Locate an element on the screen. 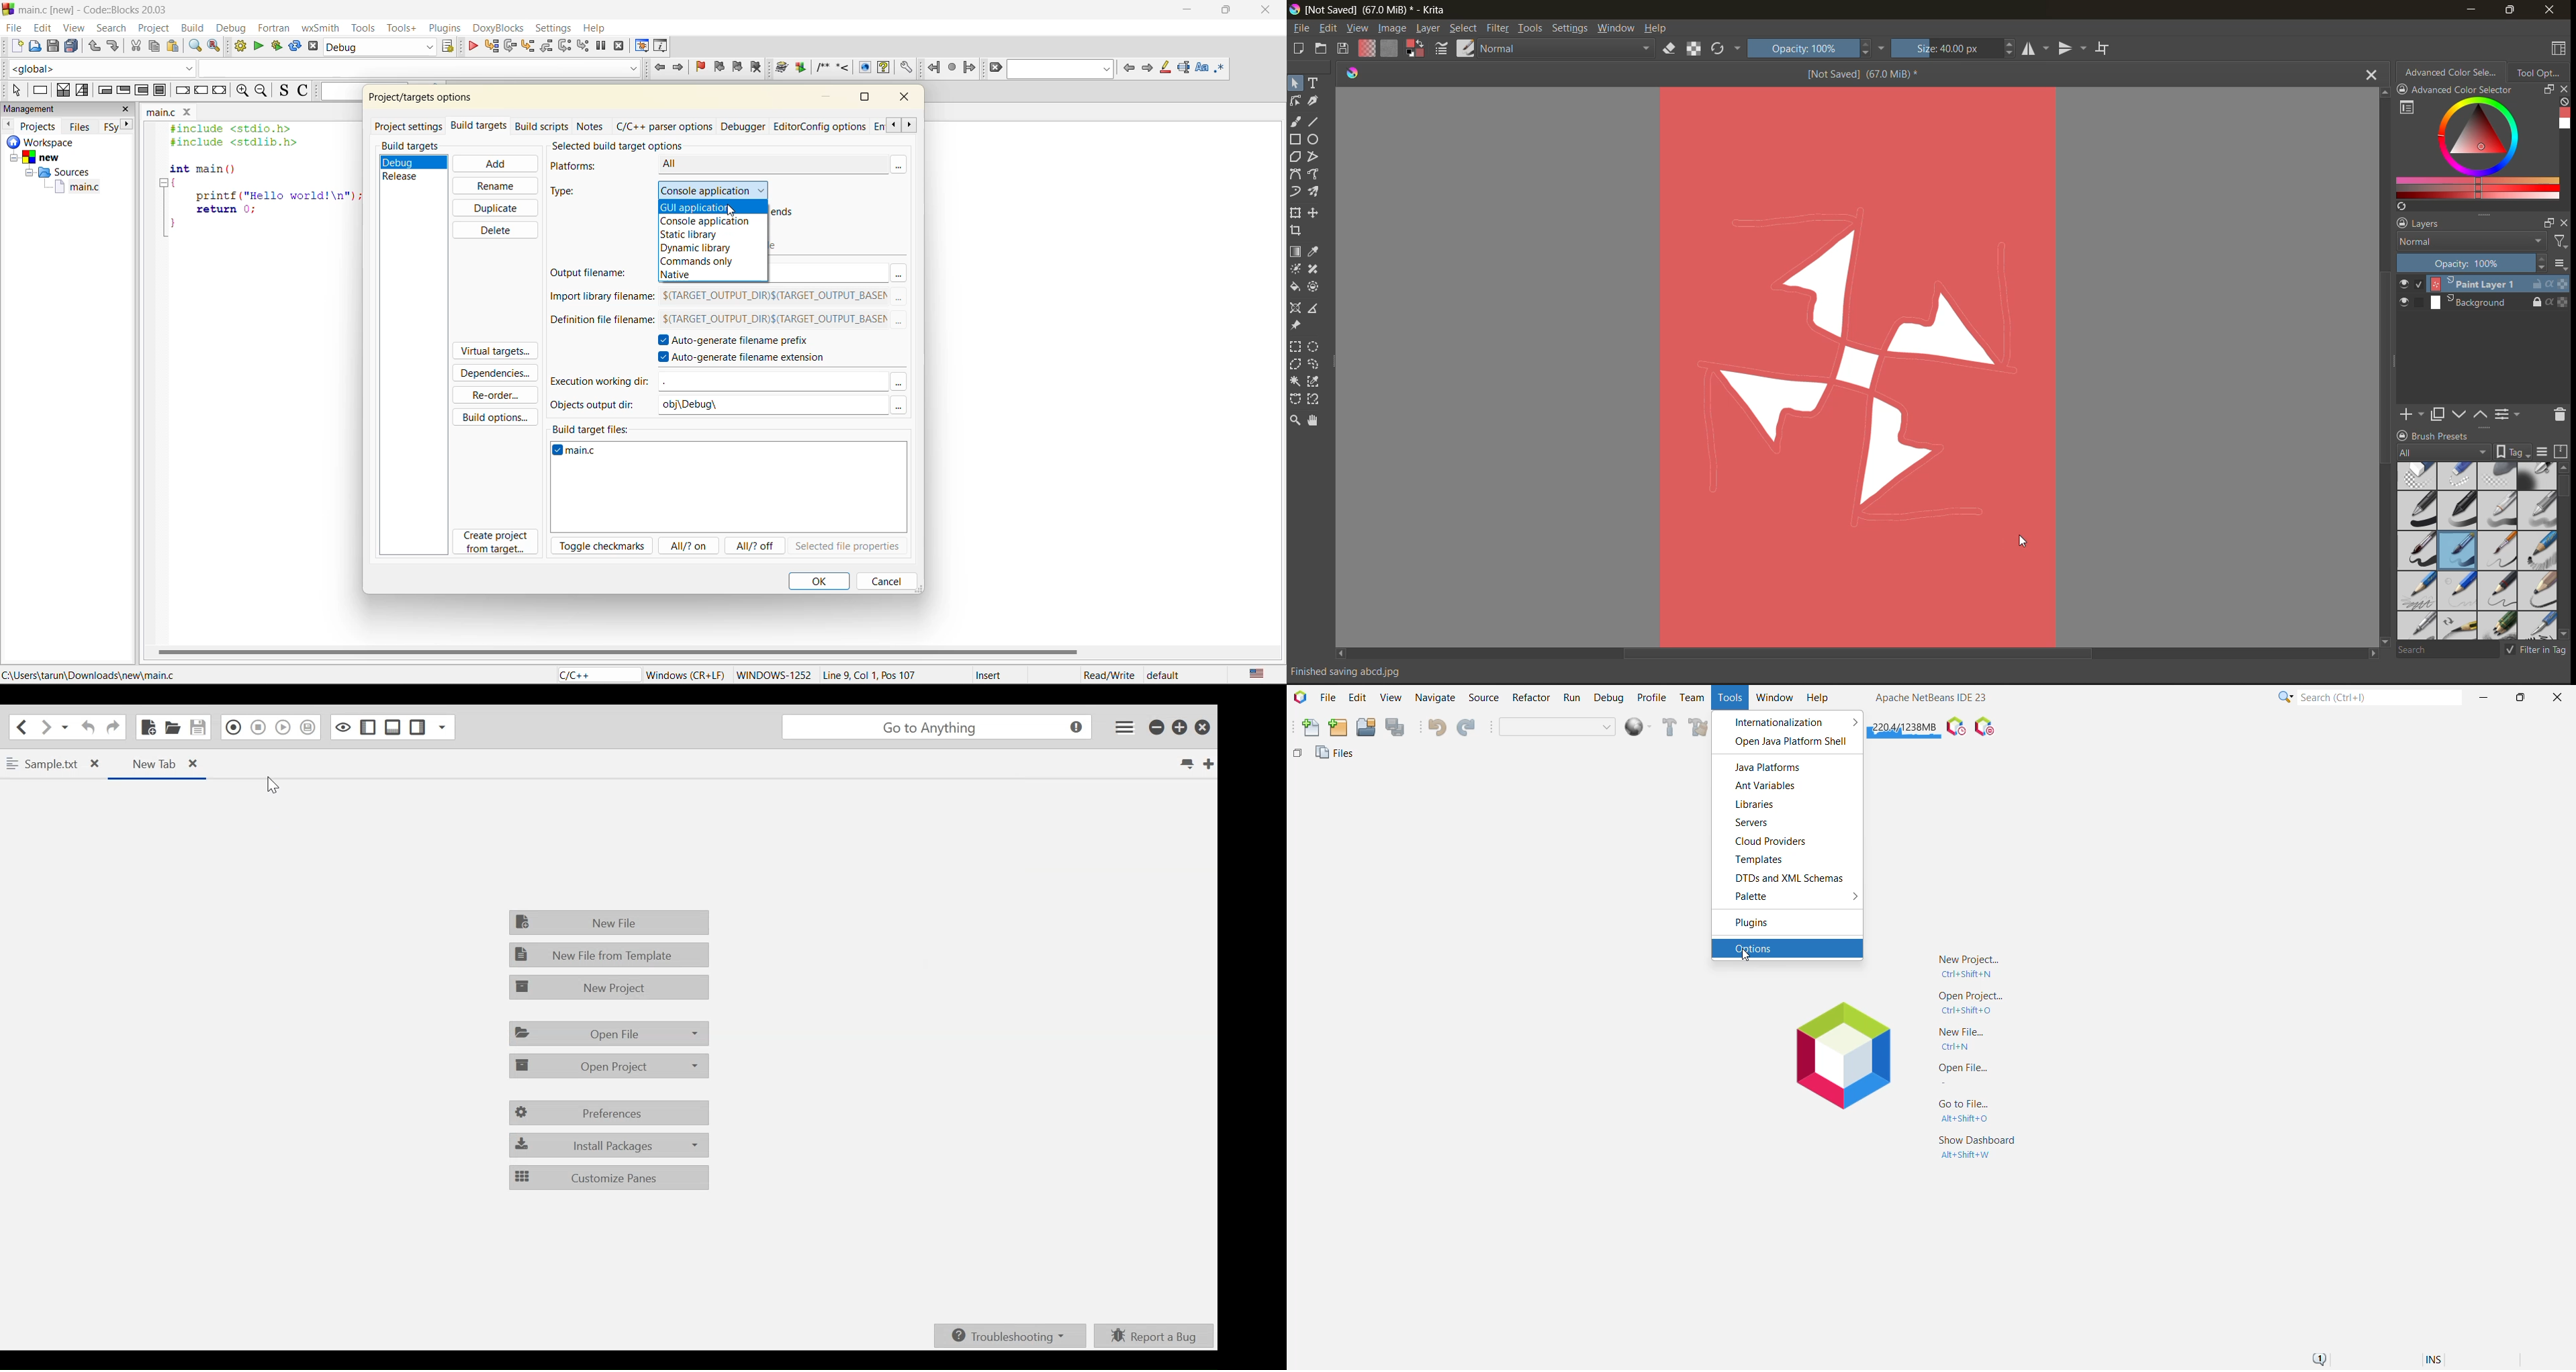 The height and width of the screenshot is (1372, 2576). tools is located at coordinates (1531, 28).